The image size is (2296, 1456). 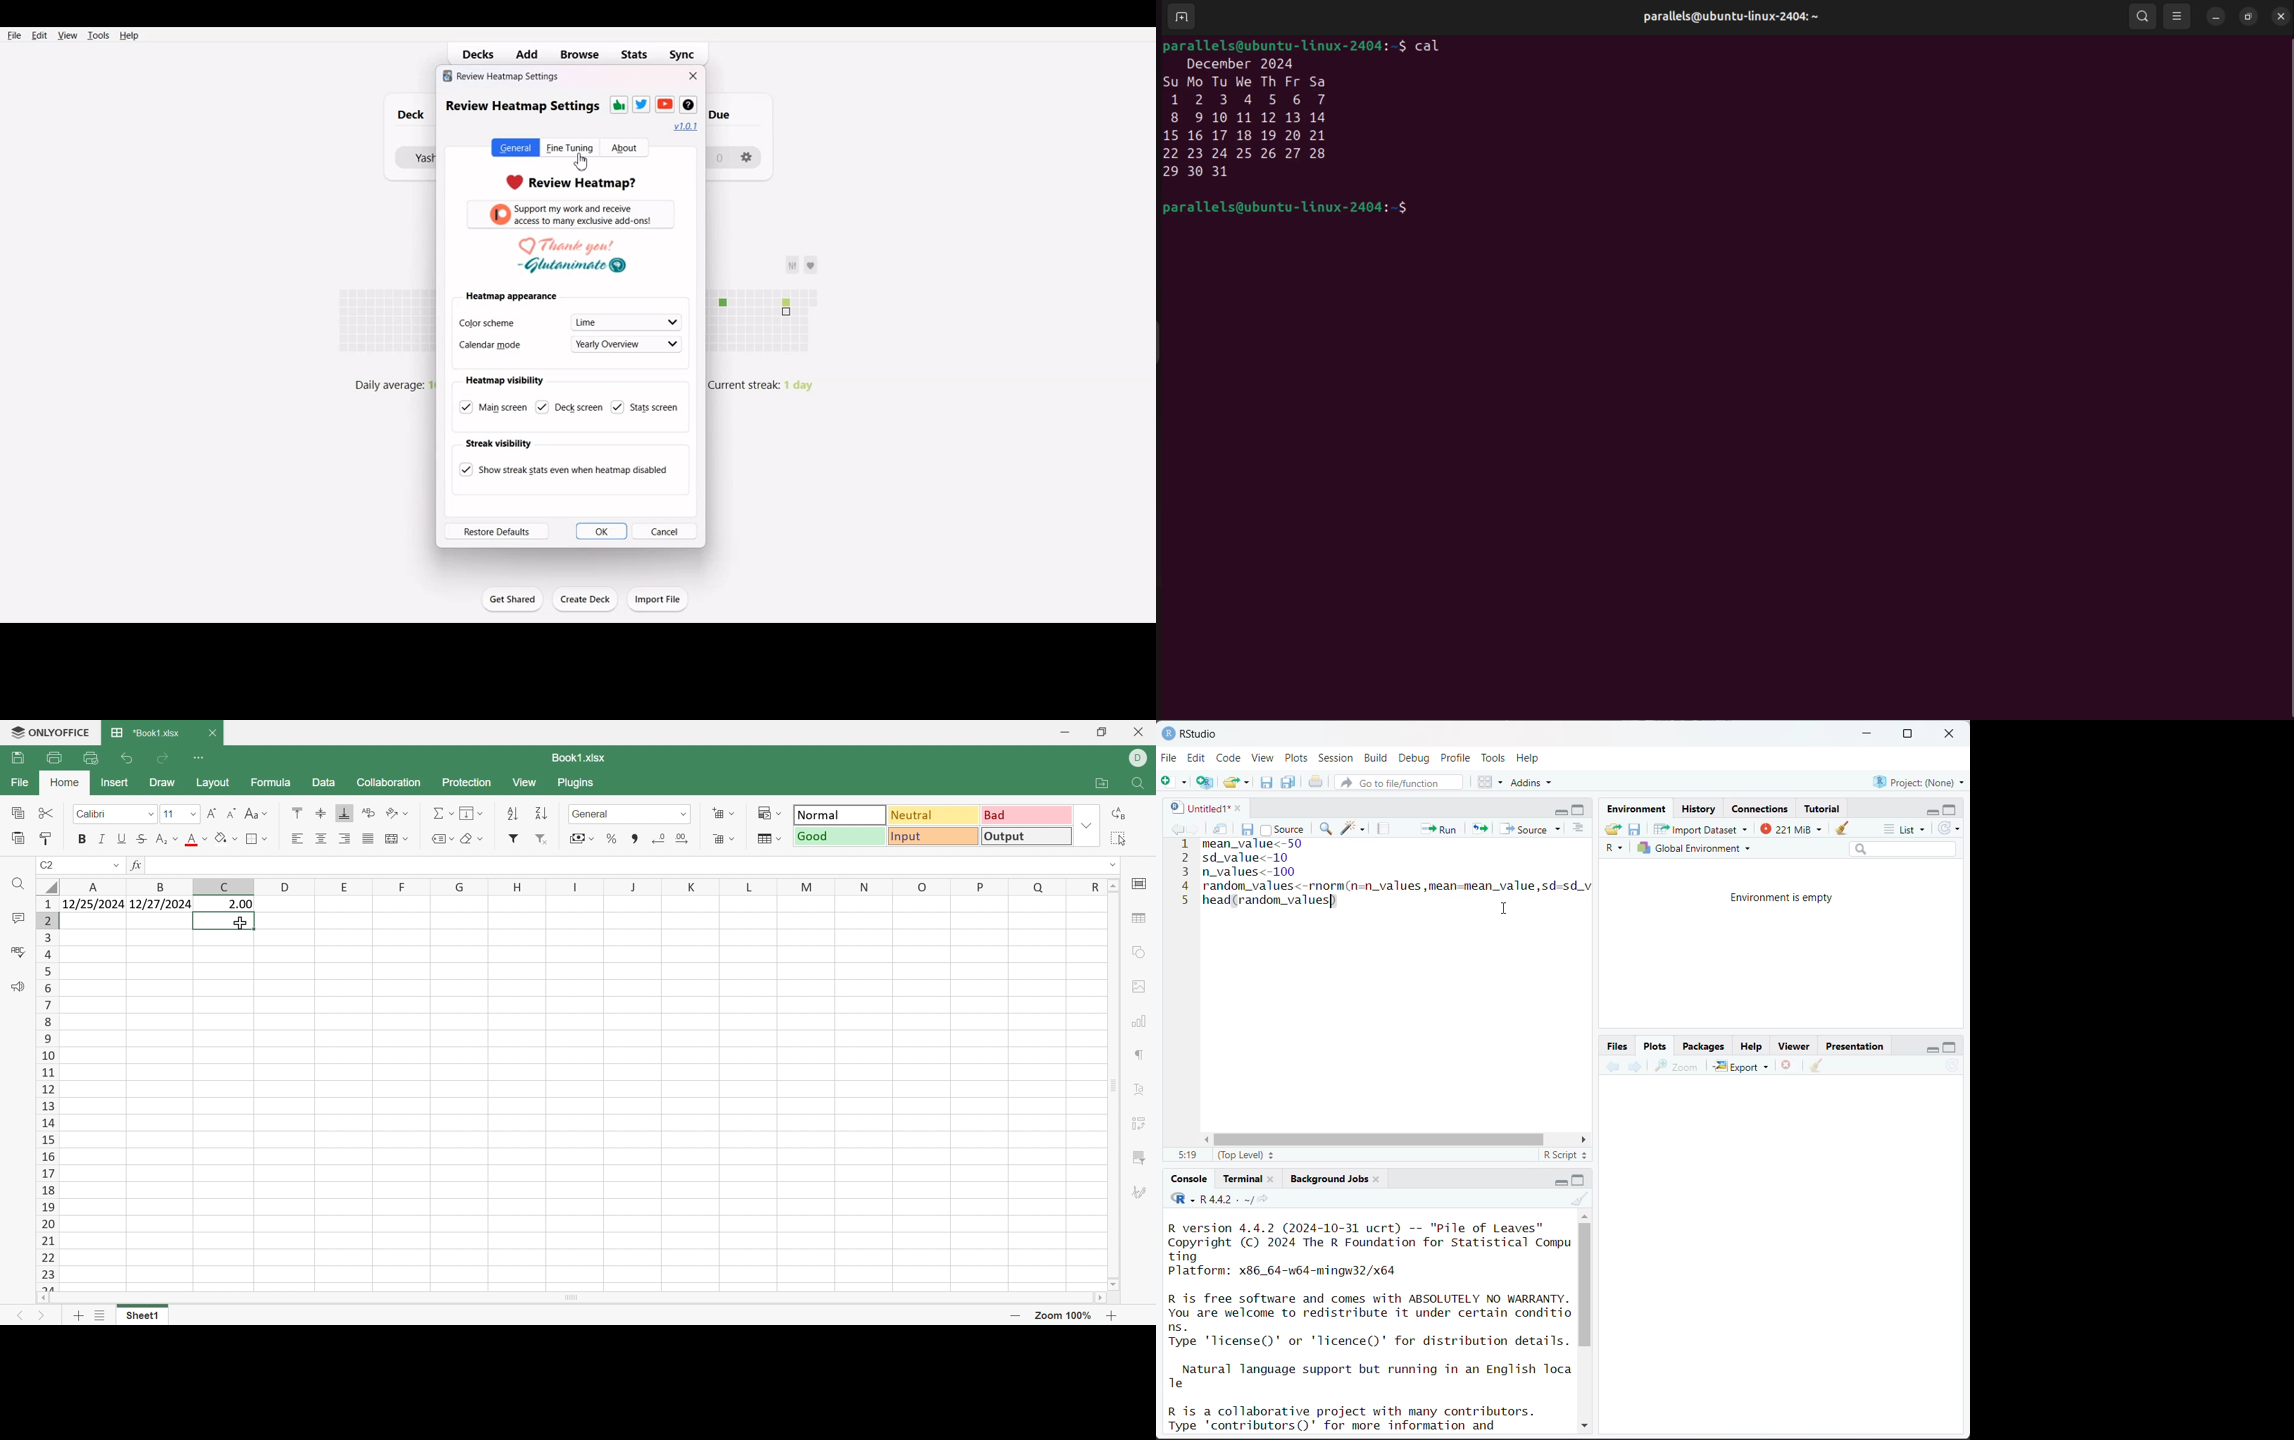 I want to click on up, so click(x=1584, y=1215).